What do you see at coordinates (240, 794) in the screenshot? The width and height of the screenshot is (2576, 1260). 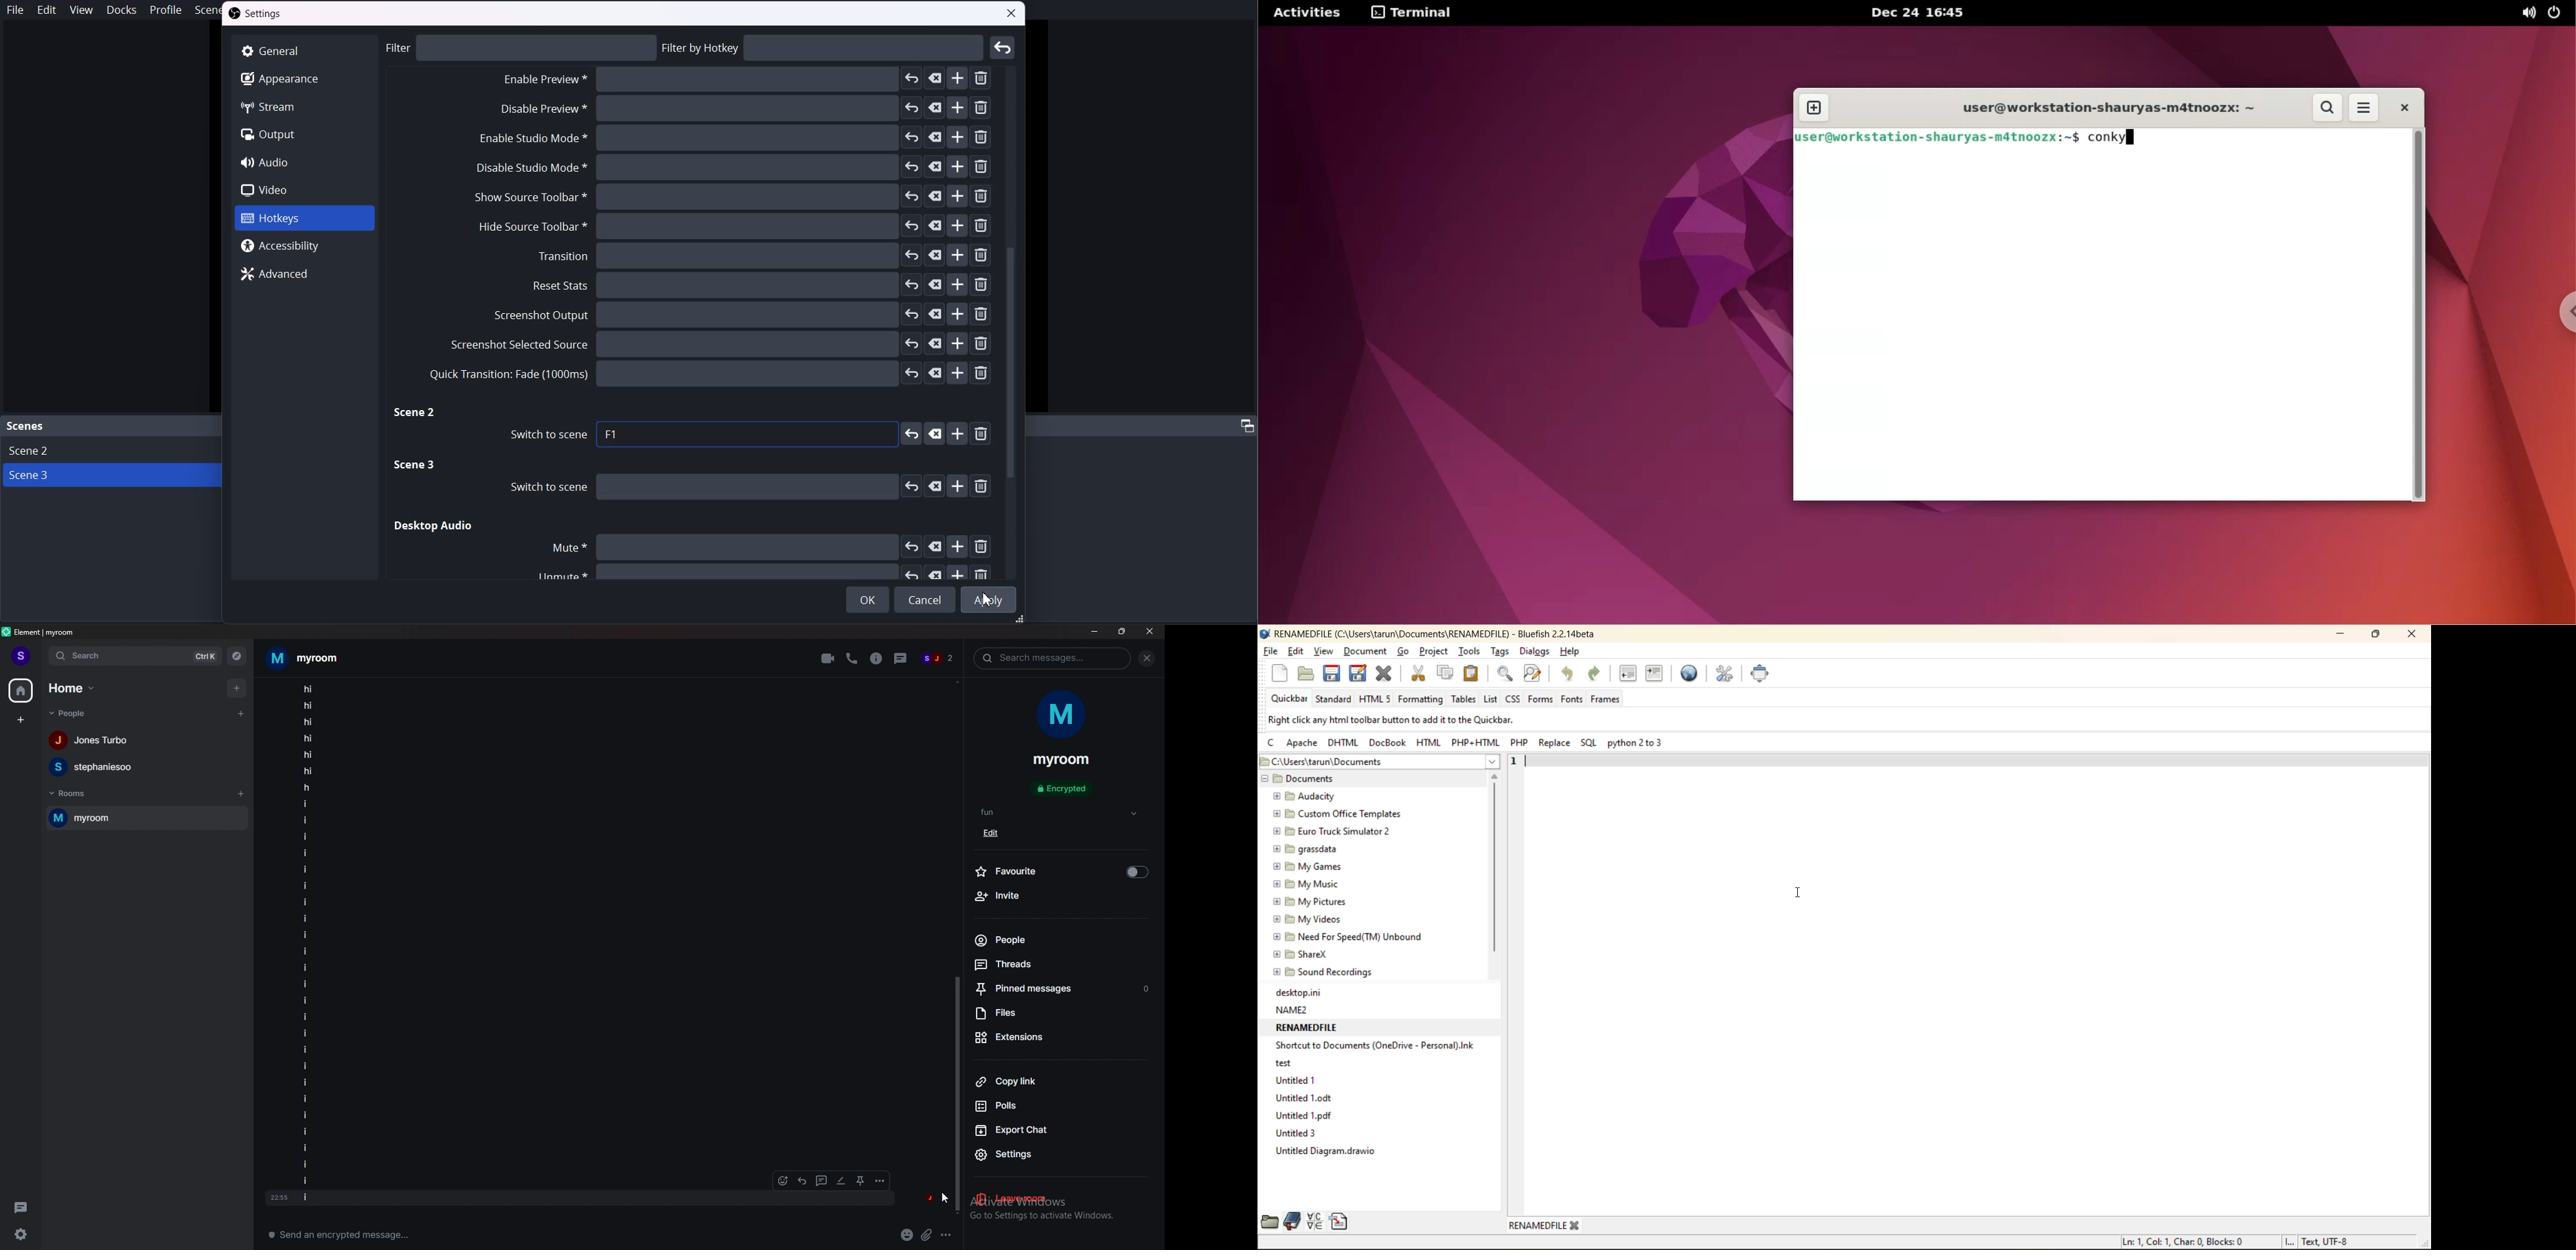 I see `add room` at bounding box center [240, 794].